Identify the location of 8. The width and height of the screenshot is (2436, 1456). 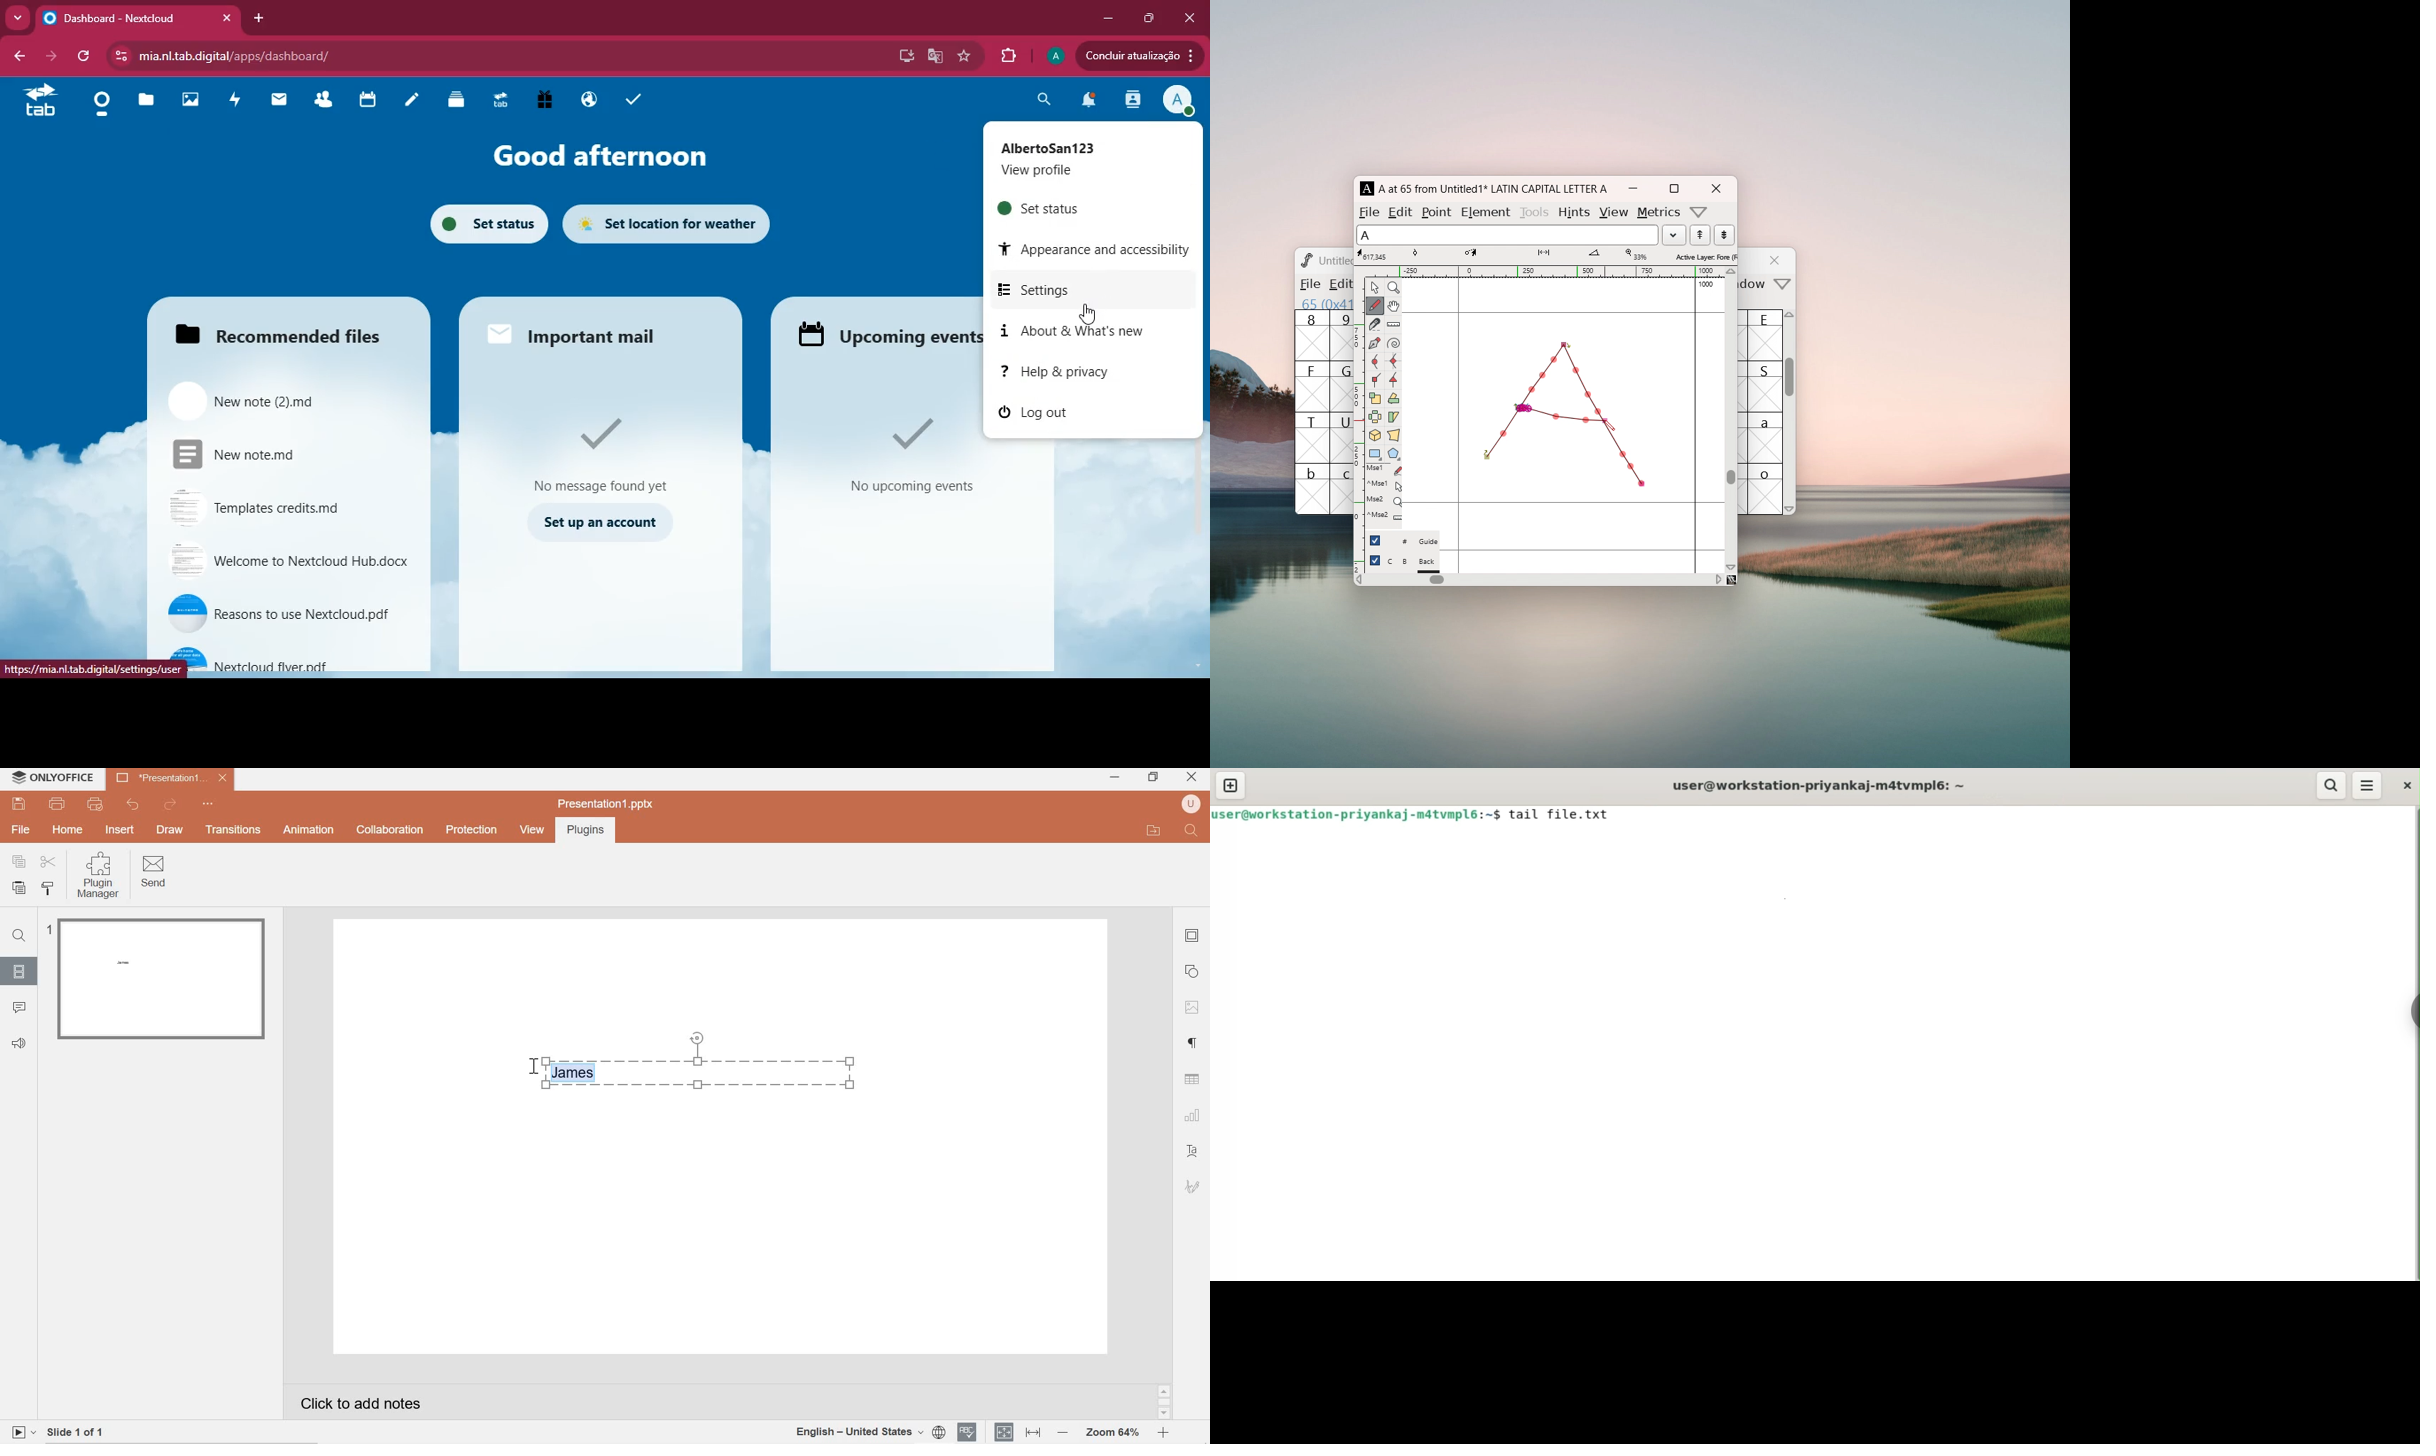
(1312, 336).